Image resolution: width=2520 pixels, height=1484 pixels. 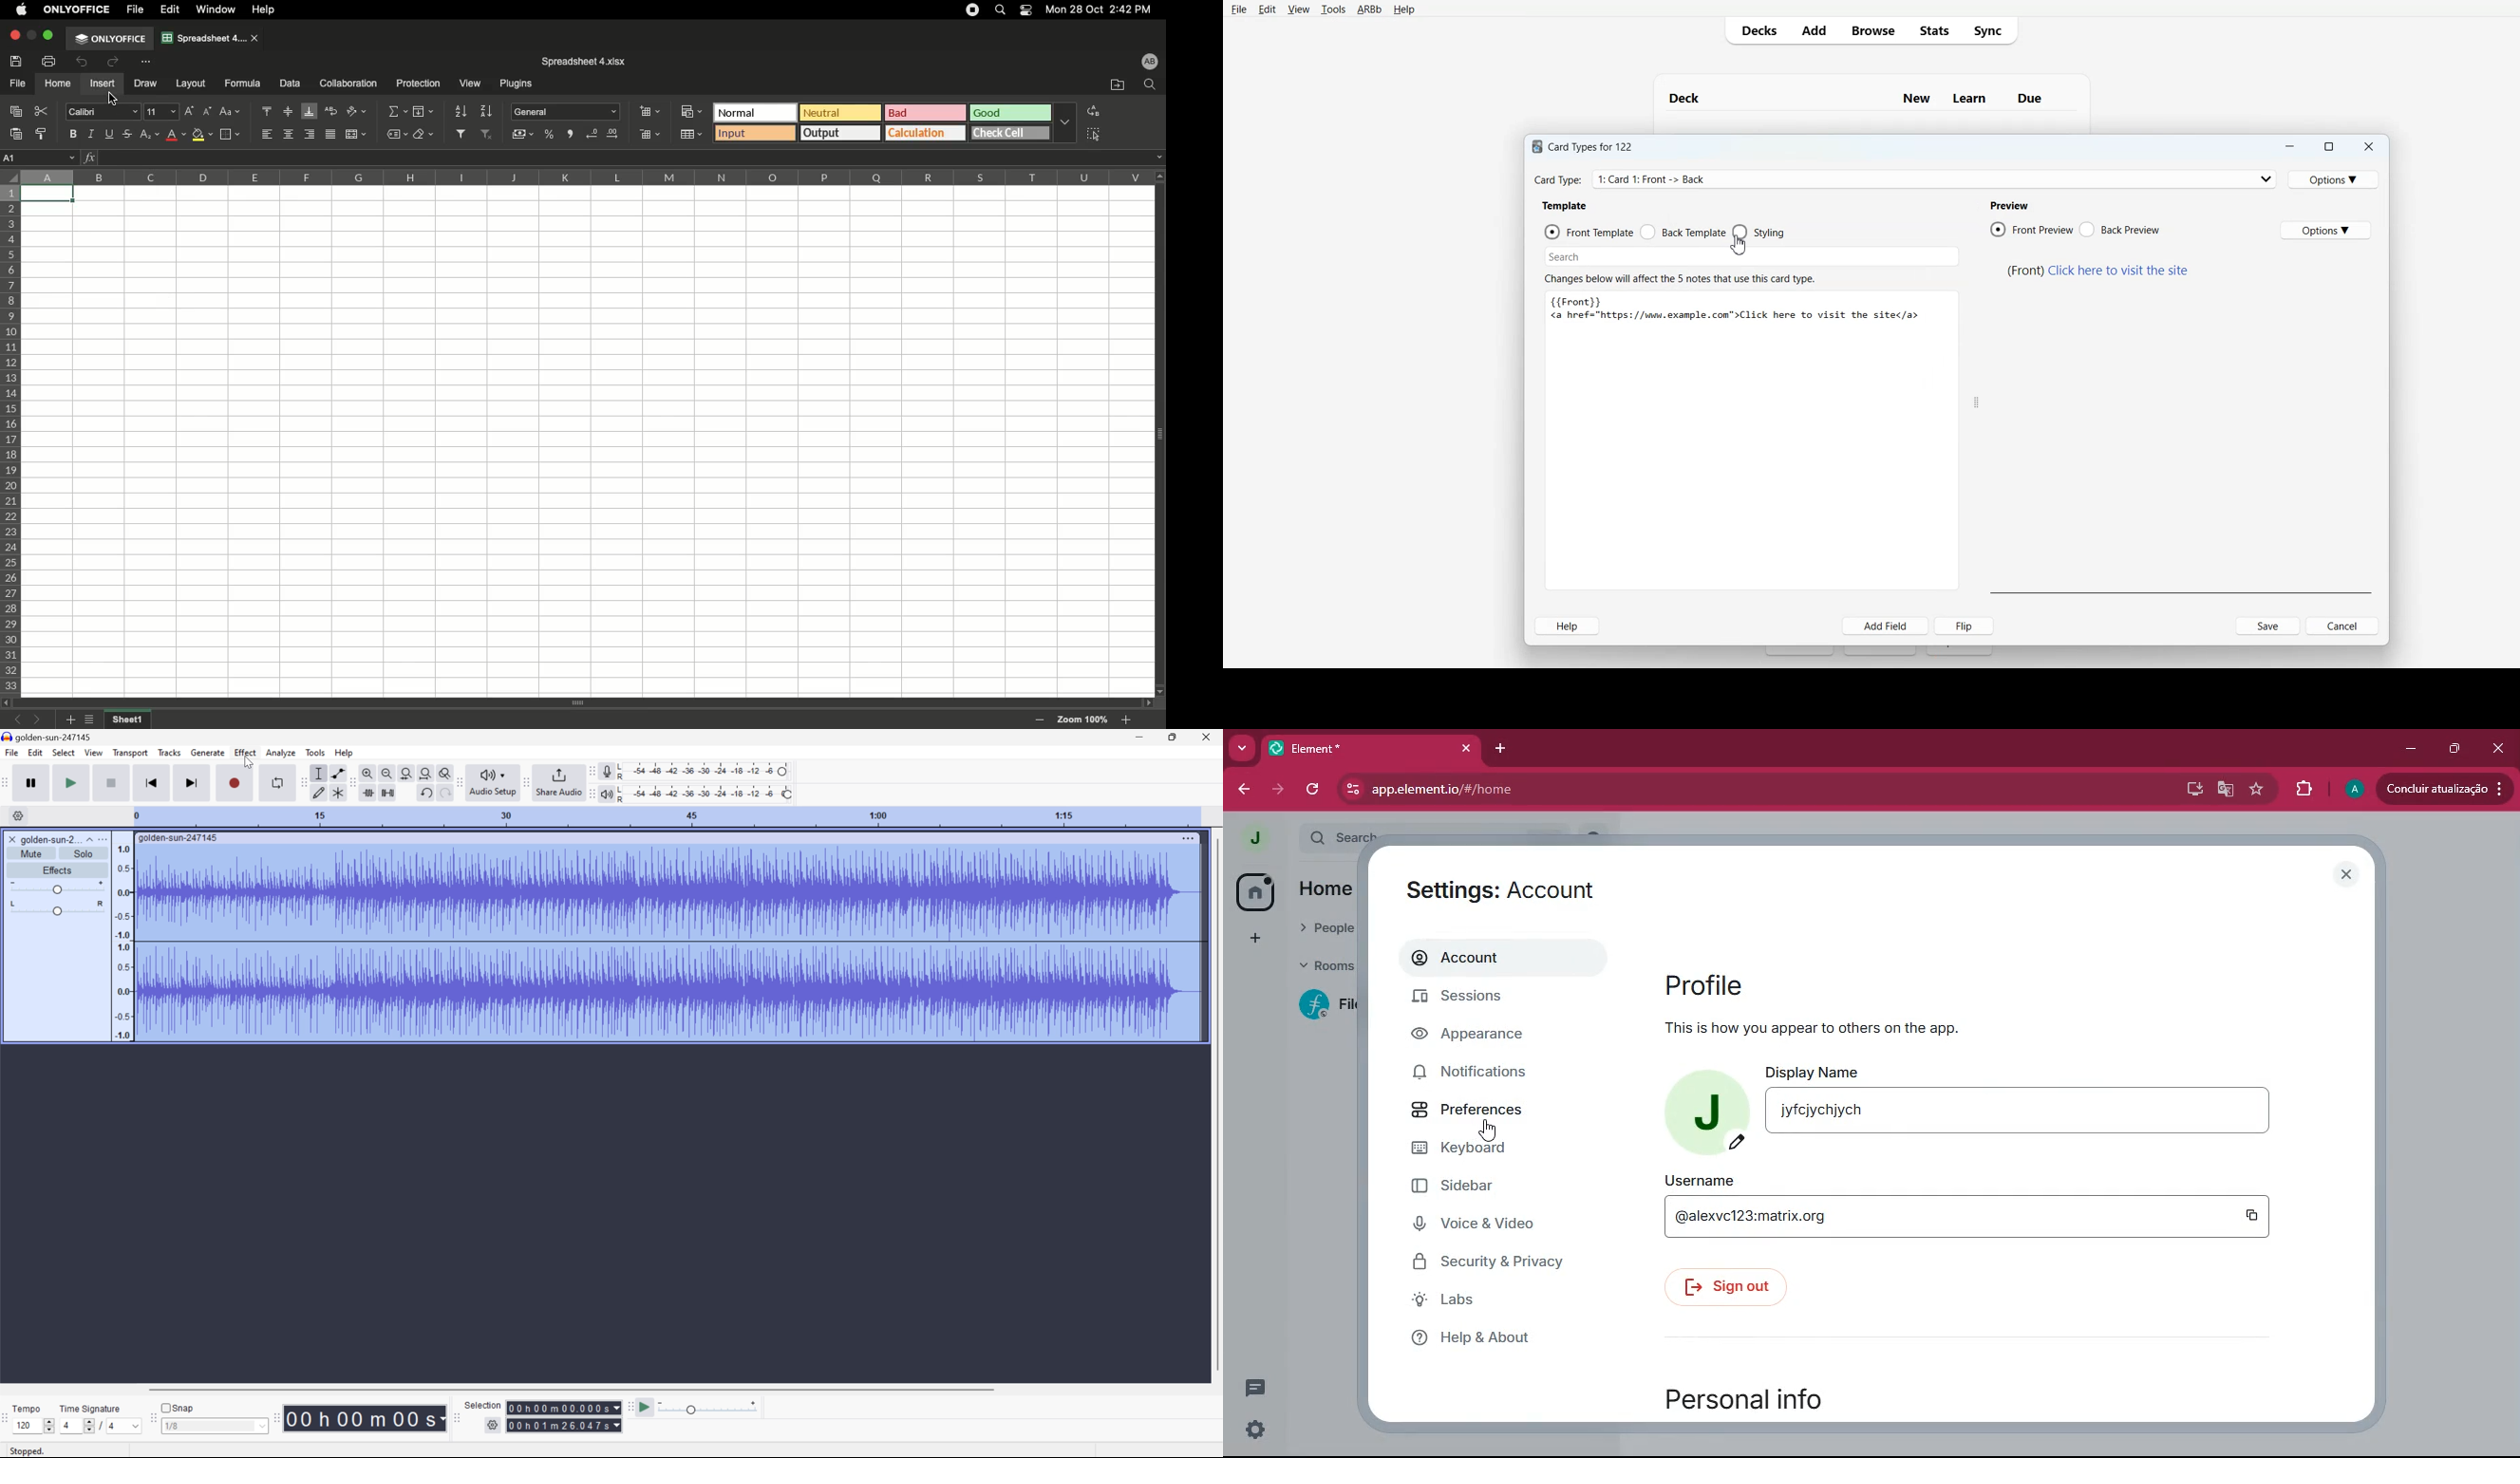 What do you see at coordinates (1757, 30) in the screenshot?
I see `Decks ` at bounding box center [1757, 30].